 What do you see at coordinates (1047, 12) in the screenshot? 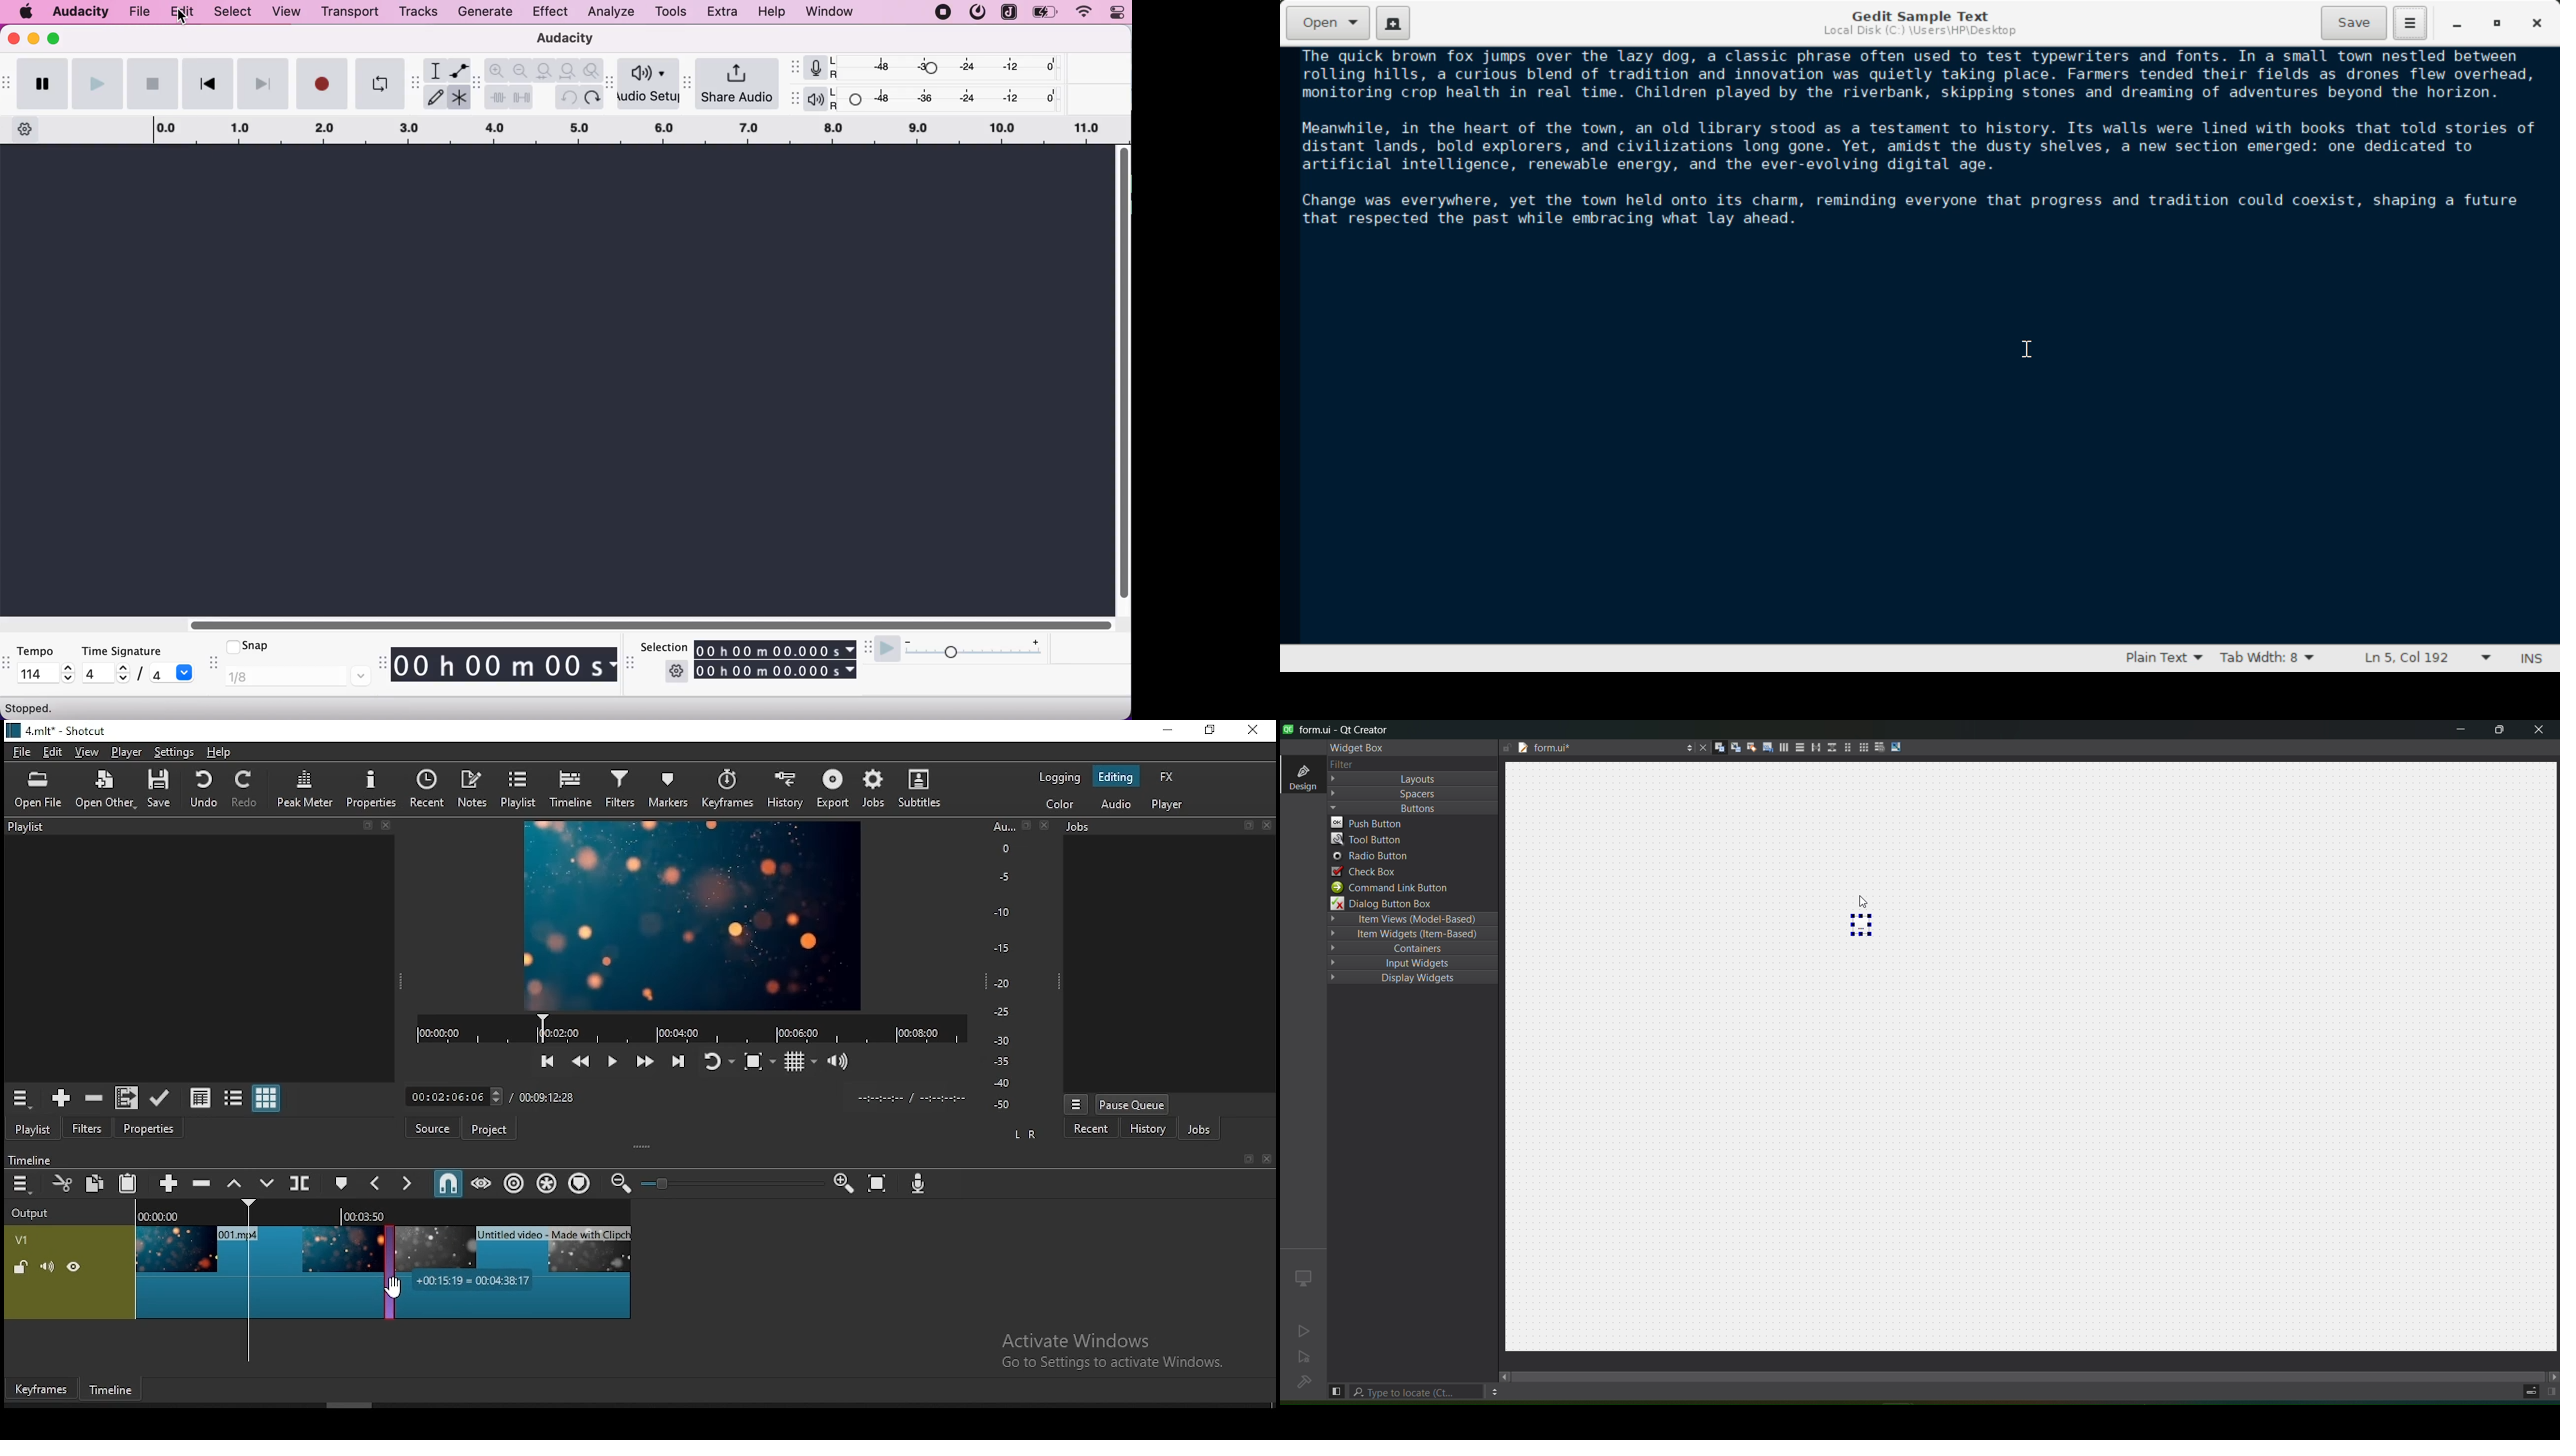
I see `battery` at bounding box center [1047, 12].